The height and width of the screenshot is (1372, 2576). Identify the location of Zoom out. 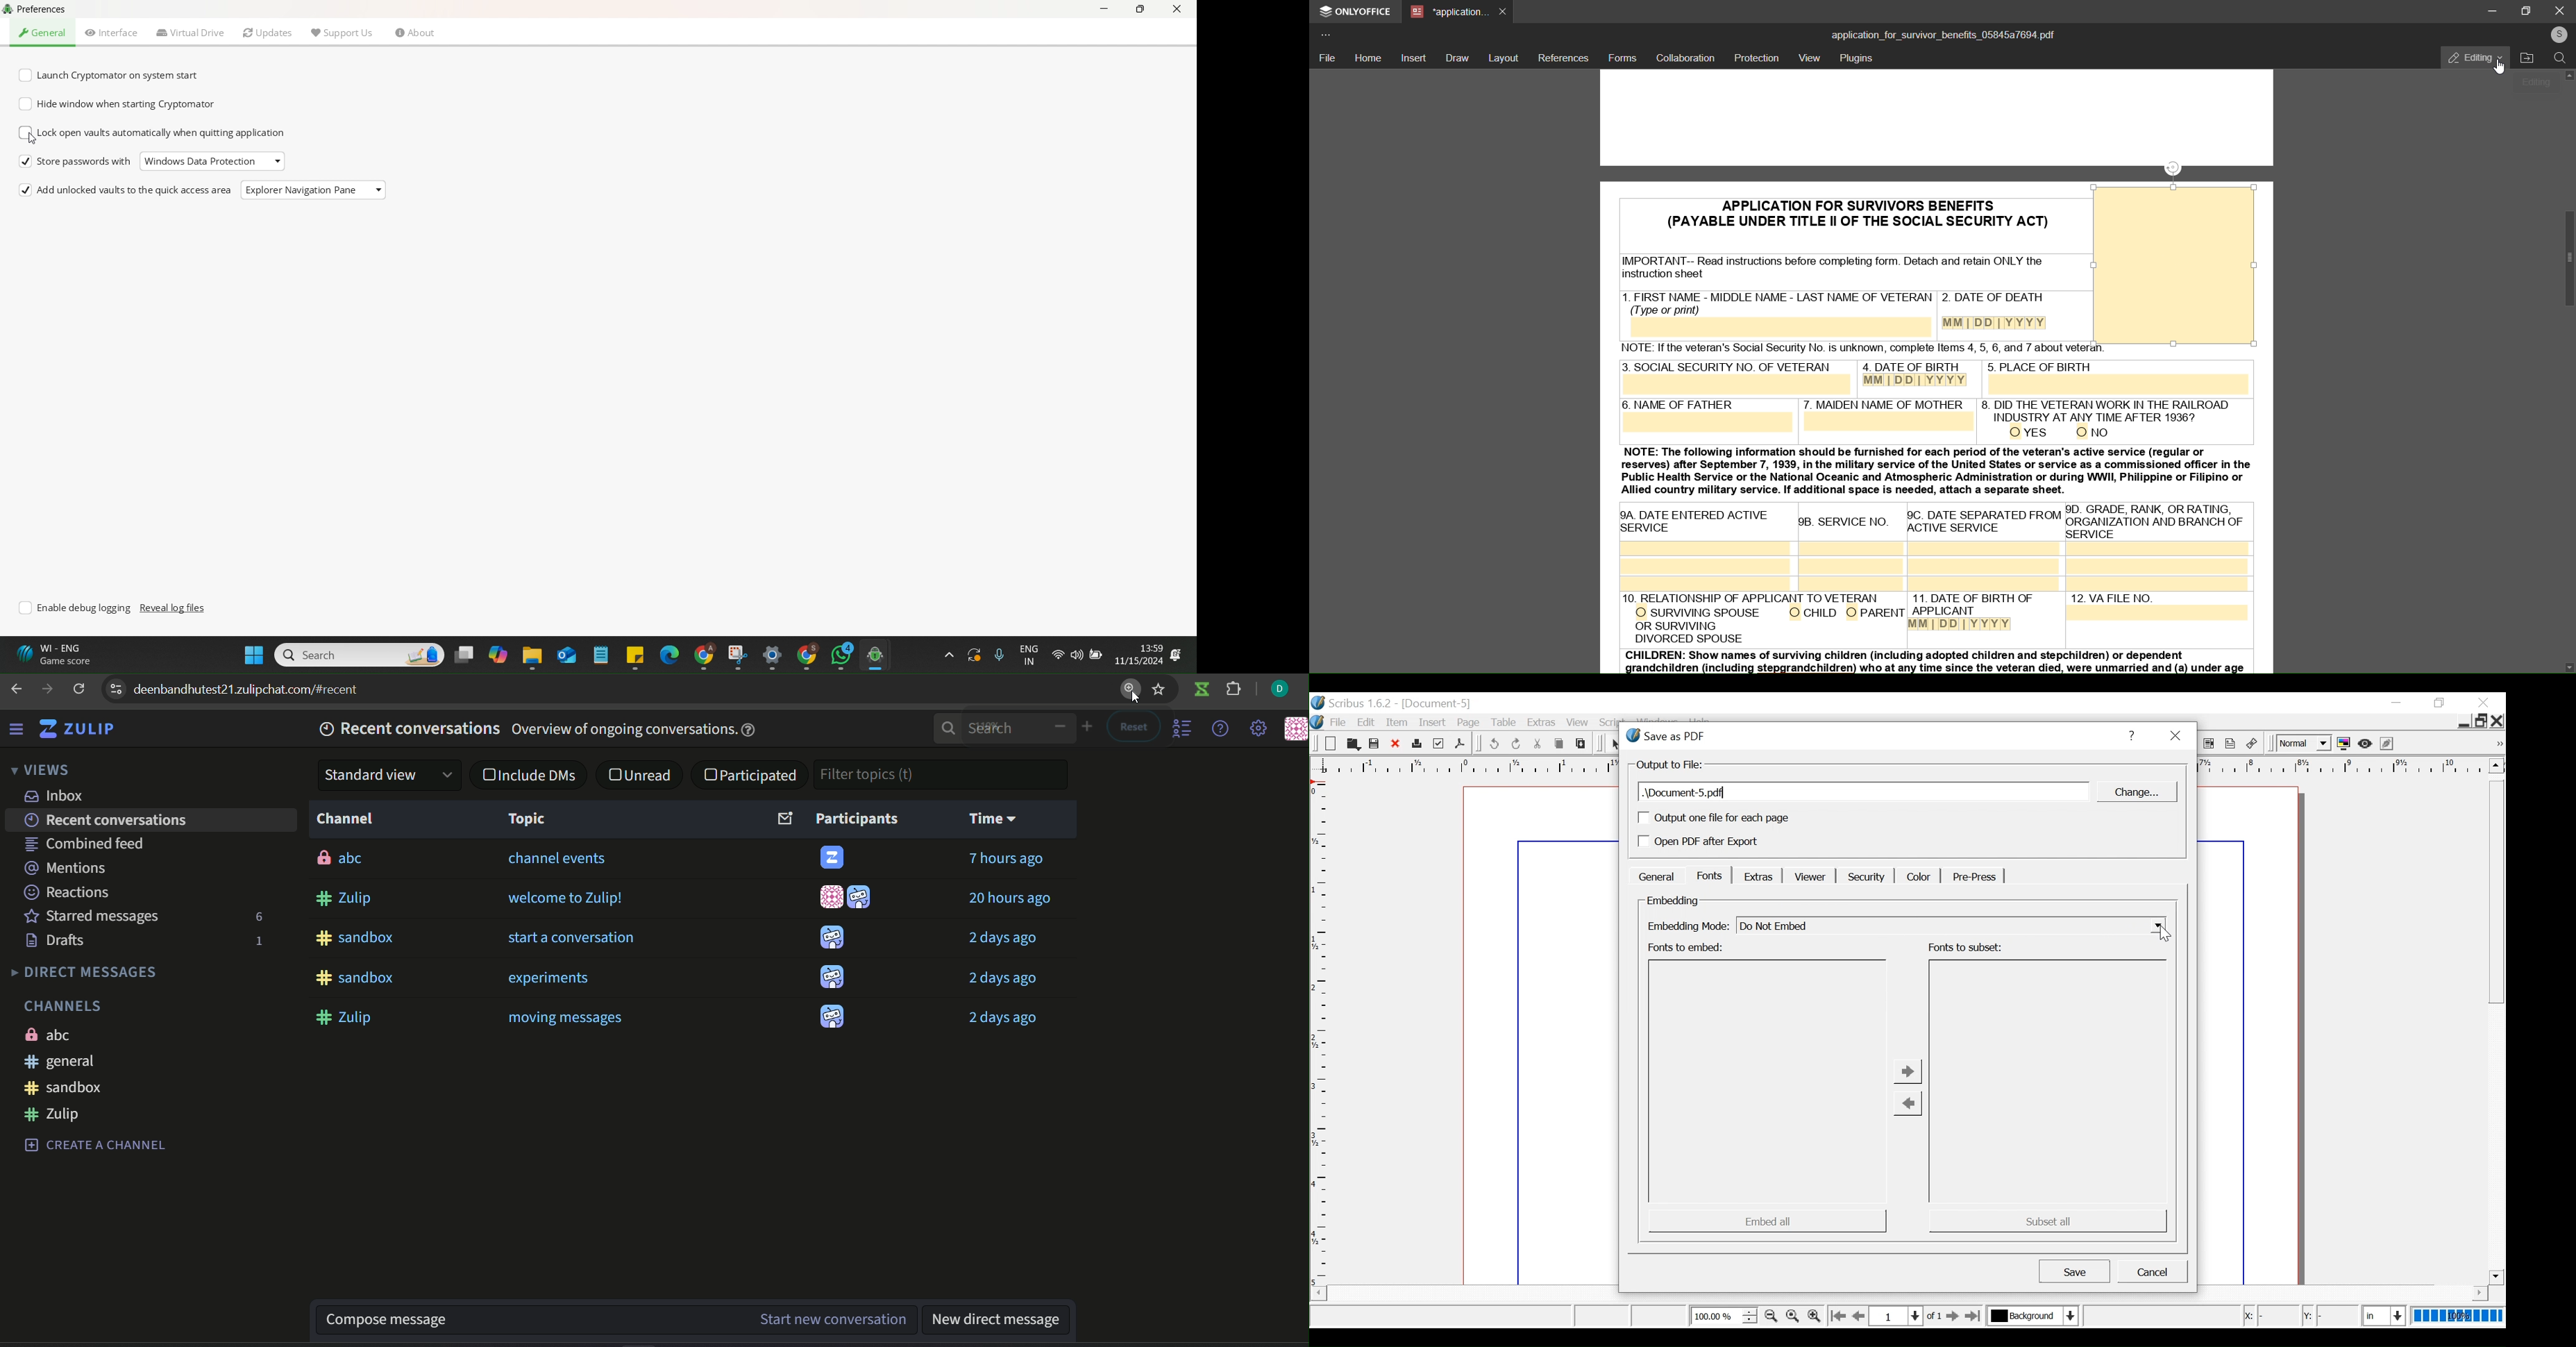
(1771, 1316).